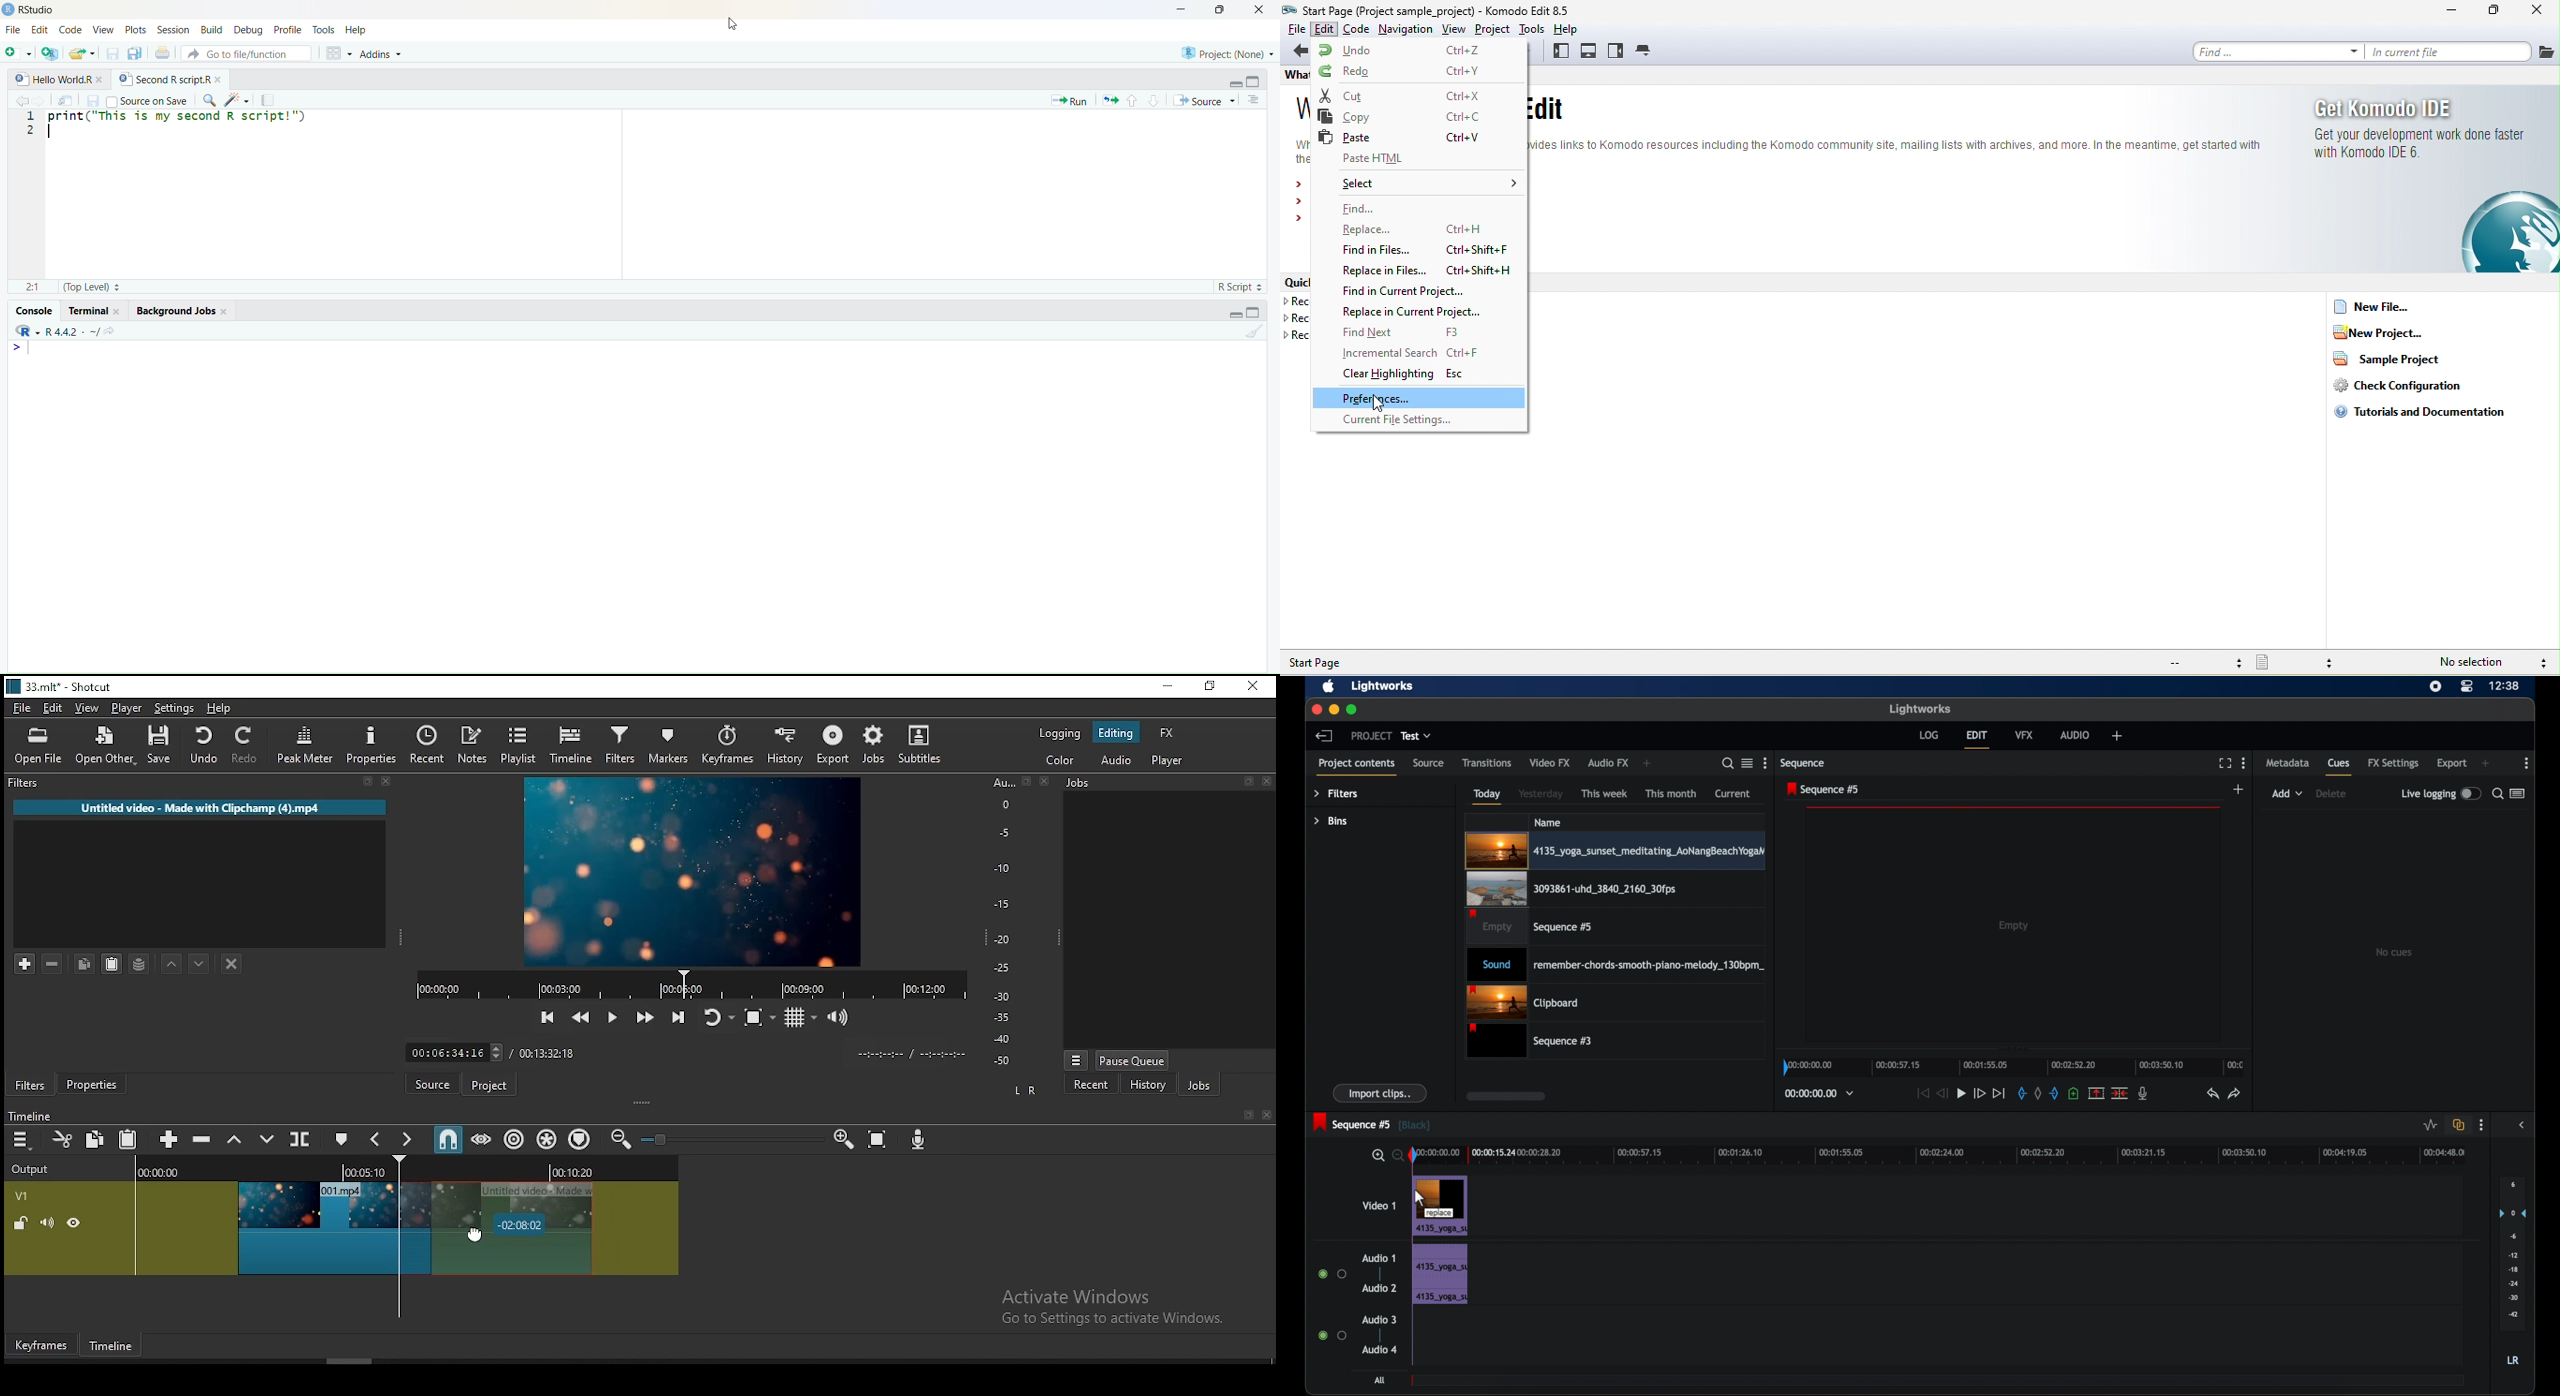 Image resolution: width=2576 pixels, height=1400 pixels. I want to click on more options, so click(1765, 763).